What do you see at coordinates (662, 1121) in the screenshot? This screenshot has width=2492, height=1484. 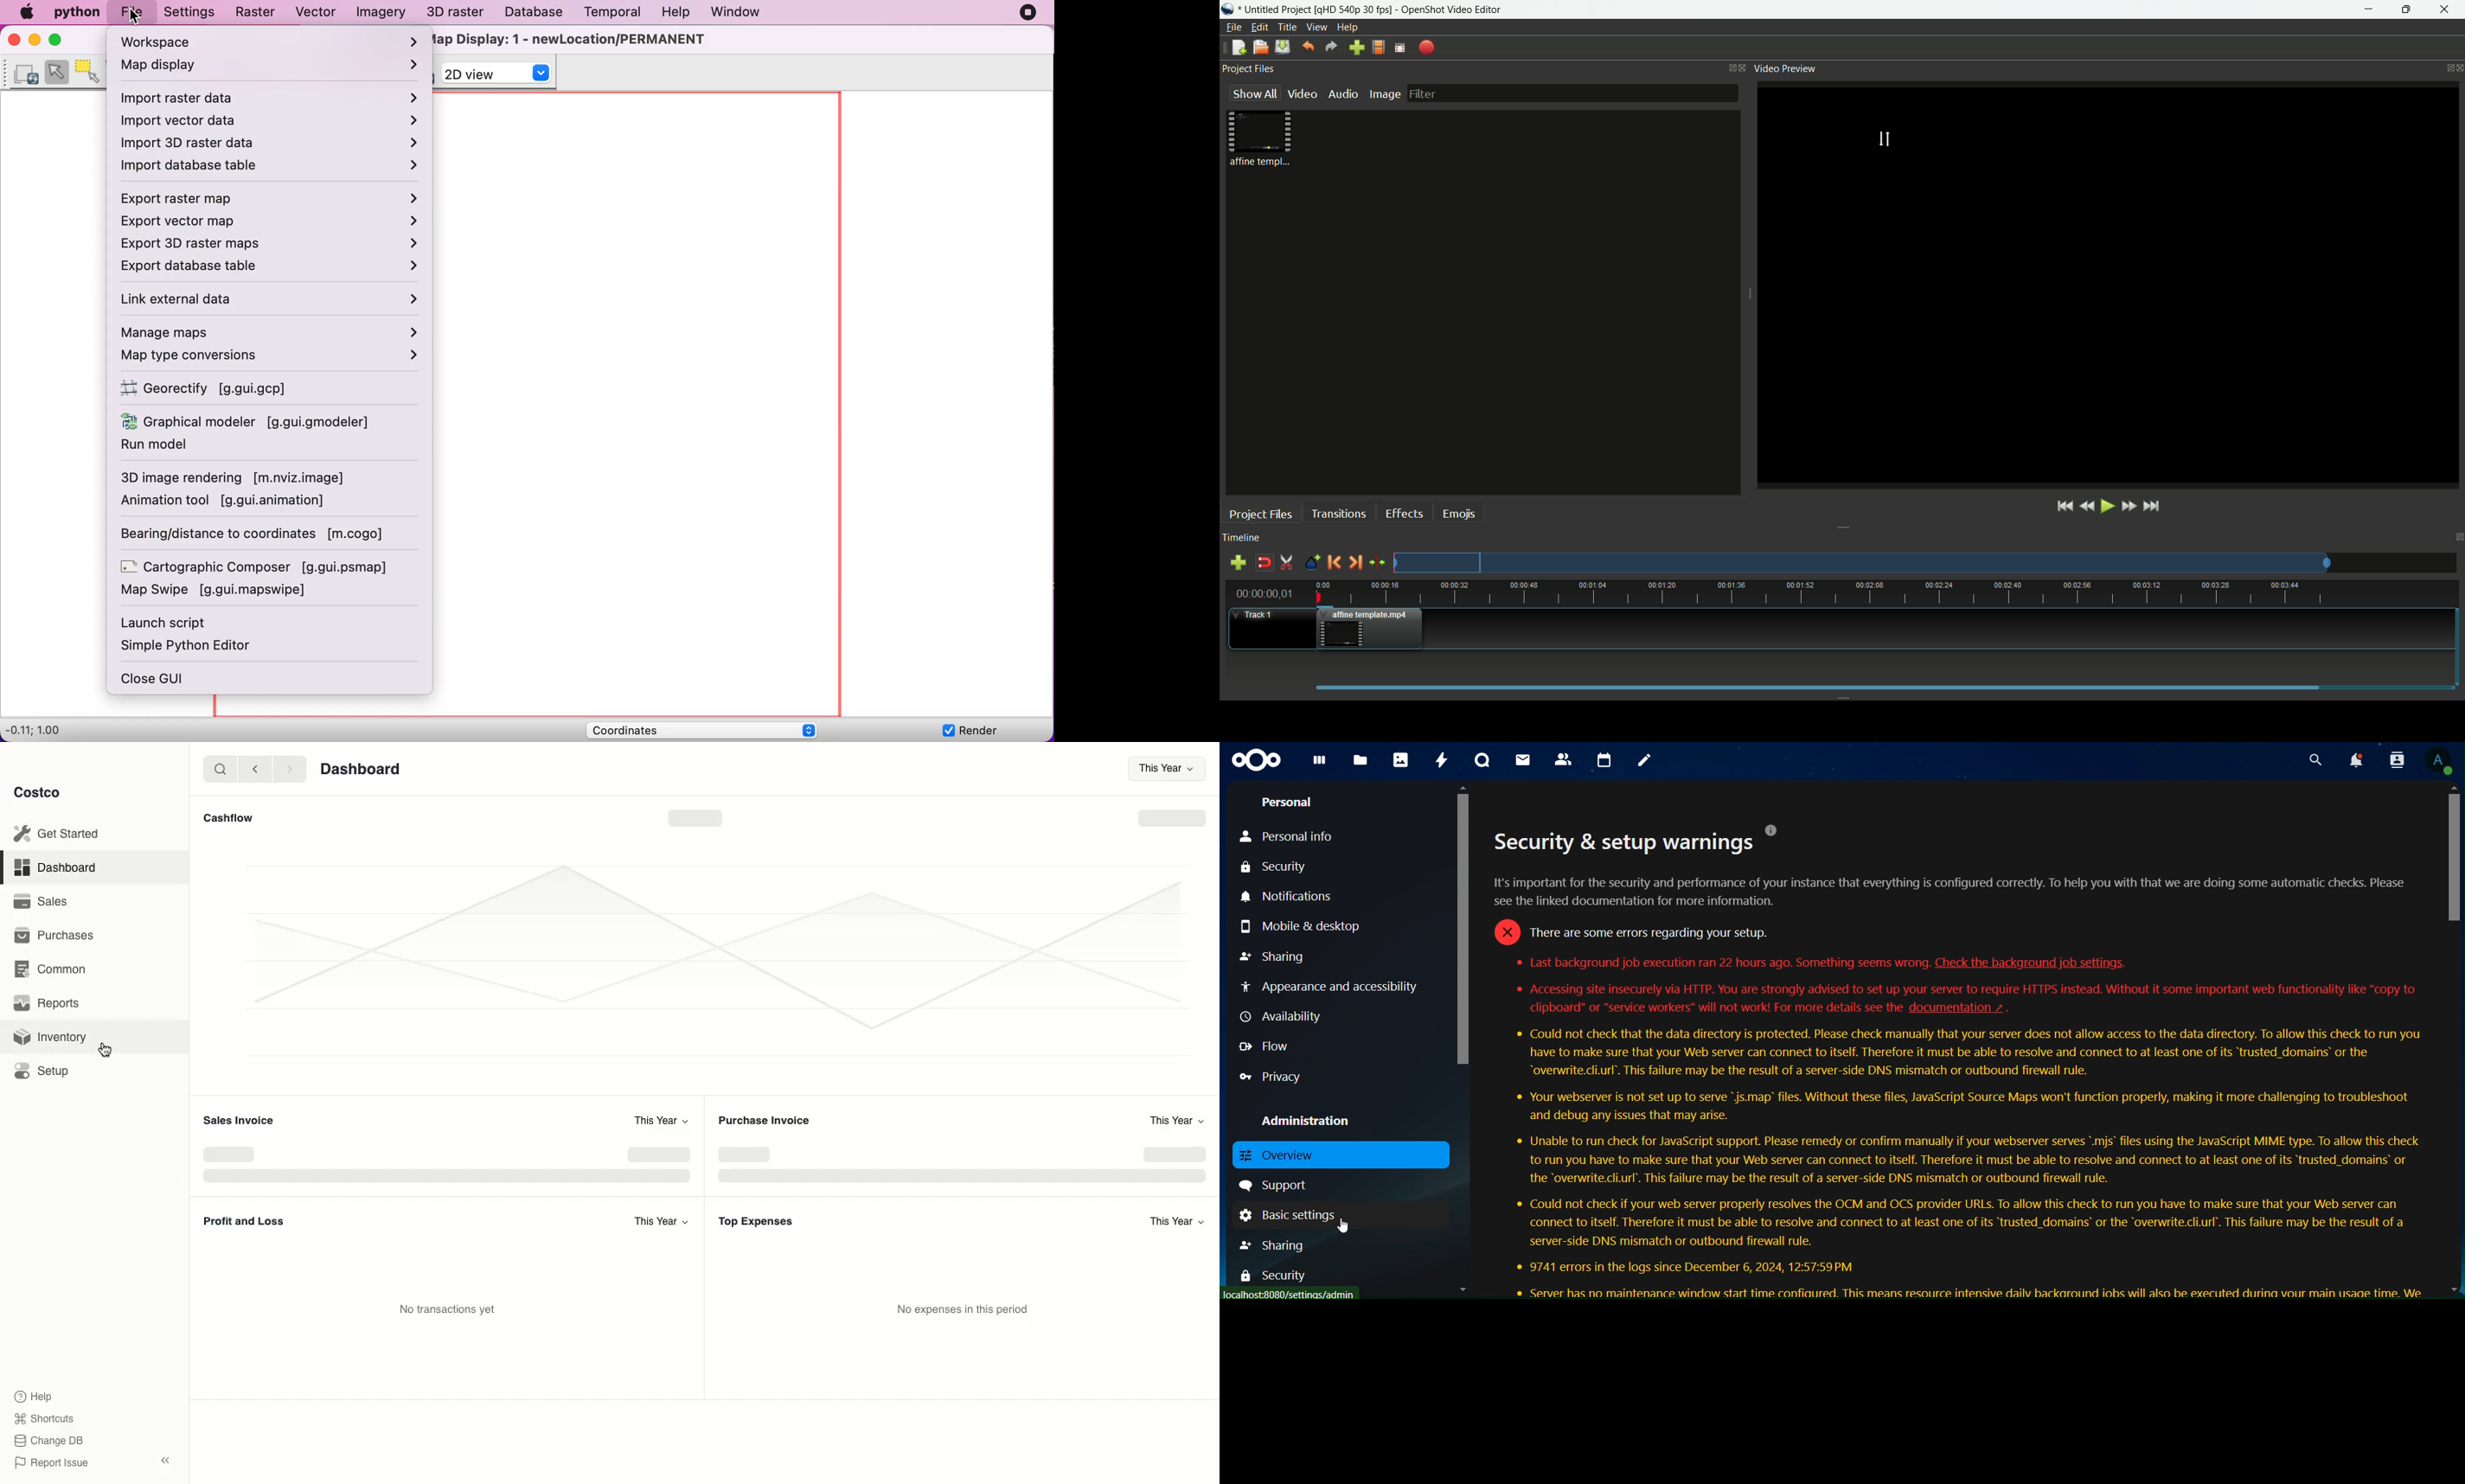 I see `This Year` at bounding box center [662, 1121].